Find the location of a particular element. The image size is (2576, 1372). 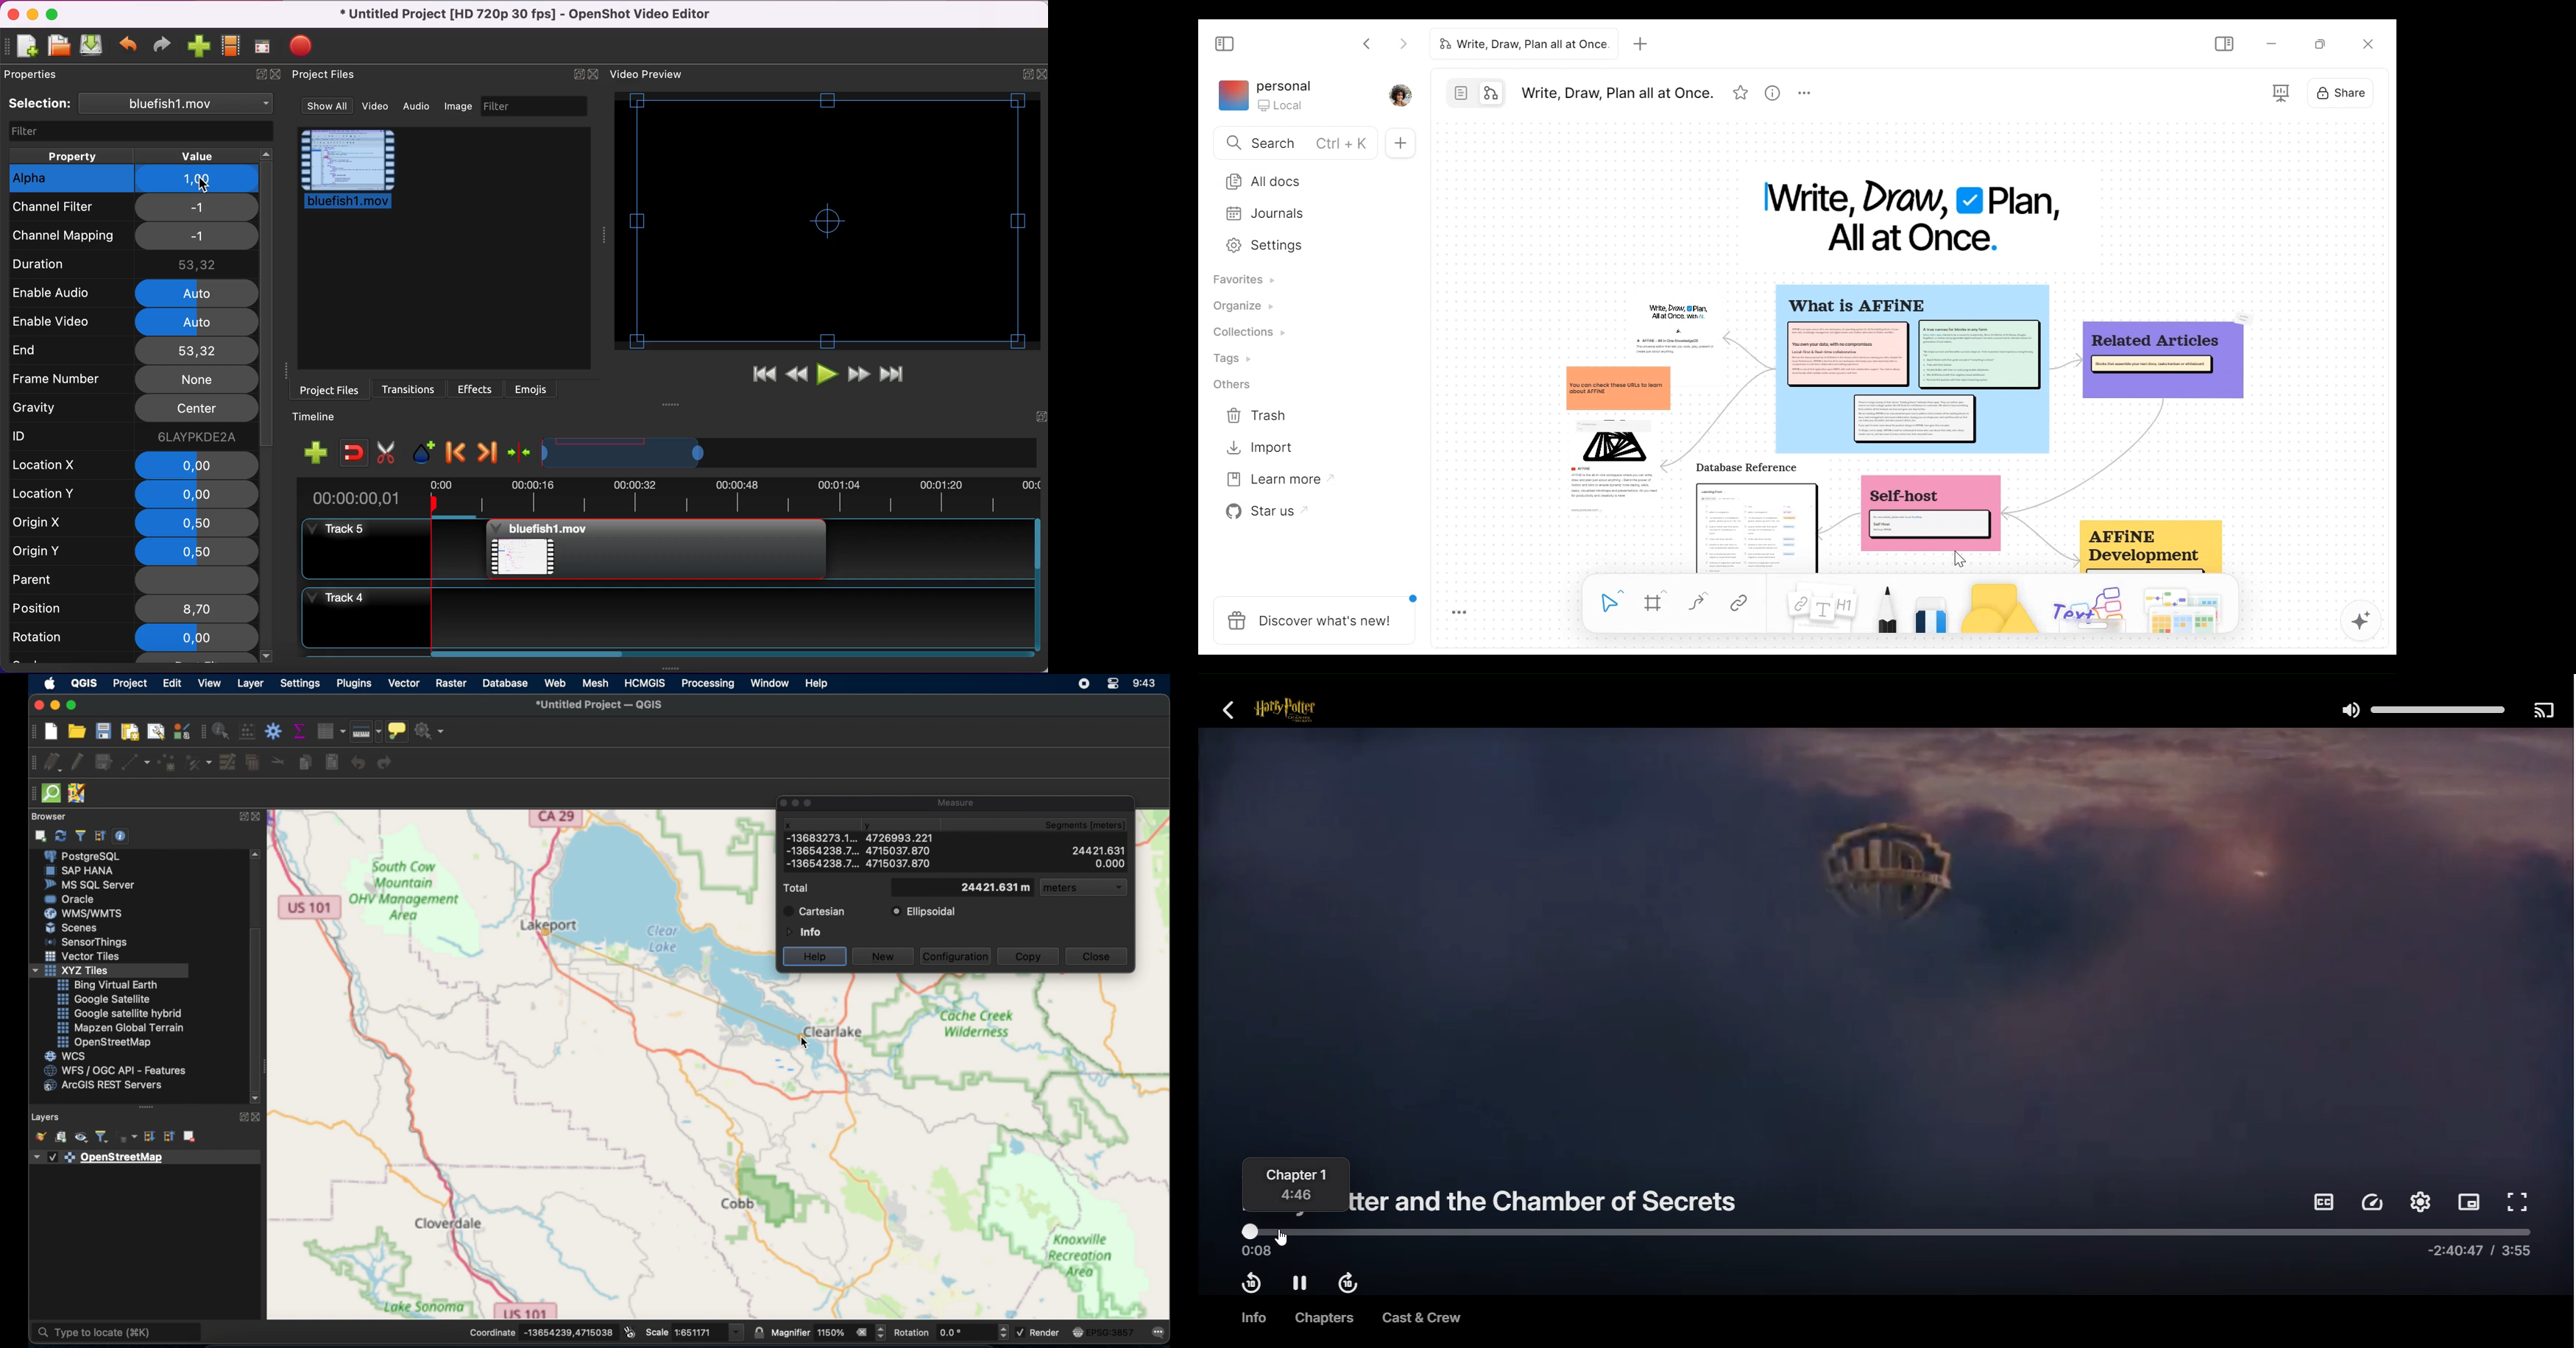

emojis is located at coordinates (533, 388).